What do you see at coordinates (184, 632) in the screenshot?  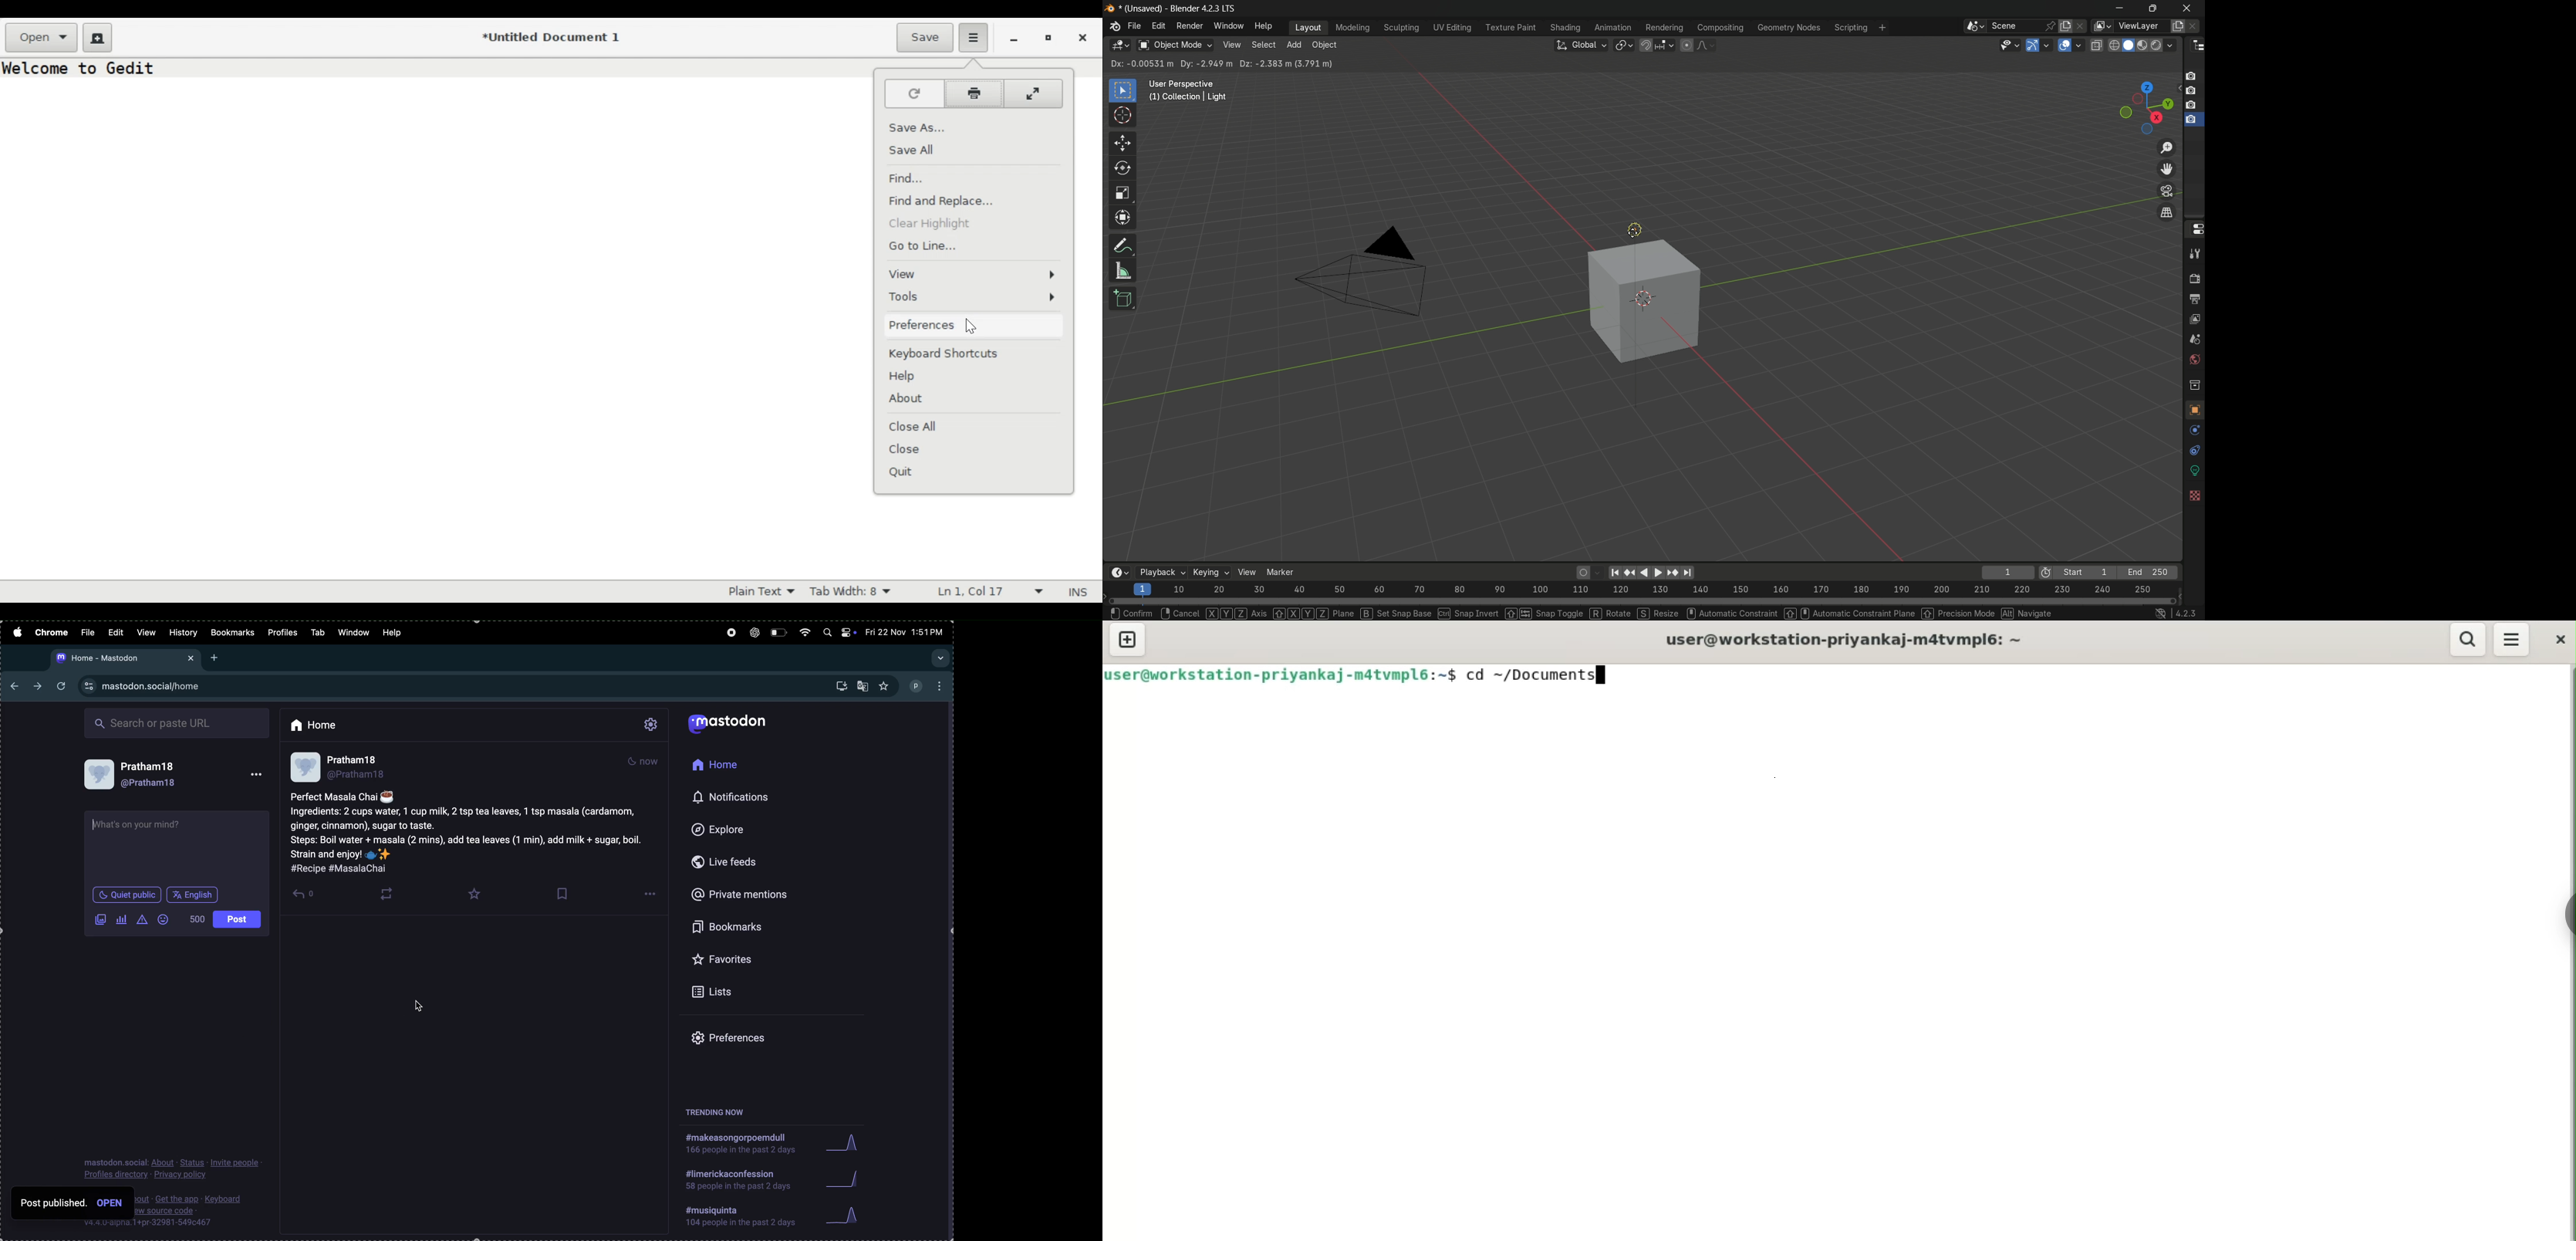 I see `history` at bounding box center [184, 632].